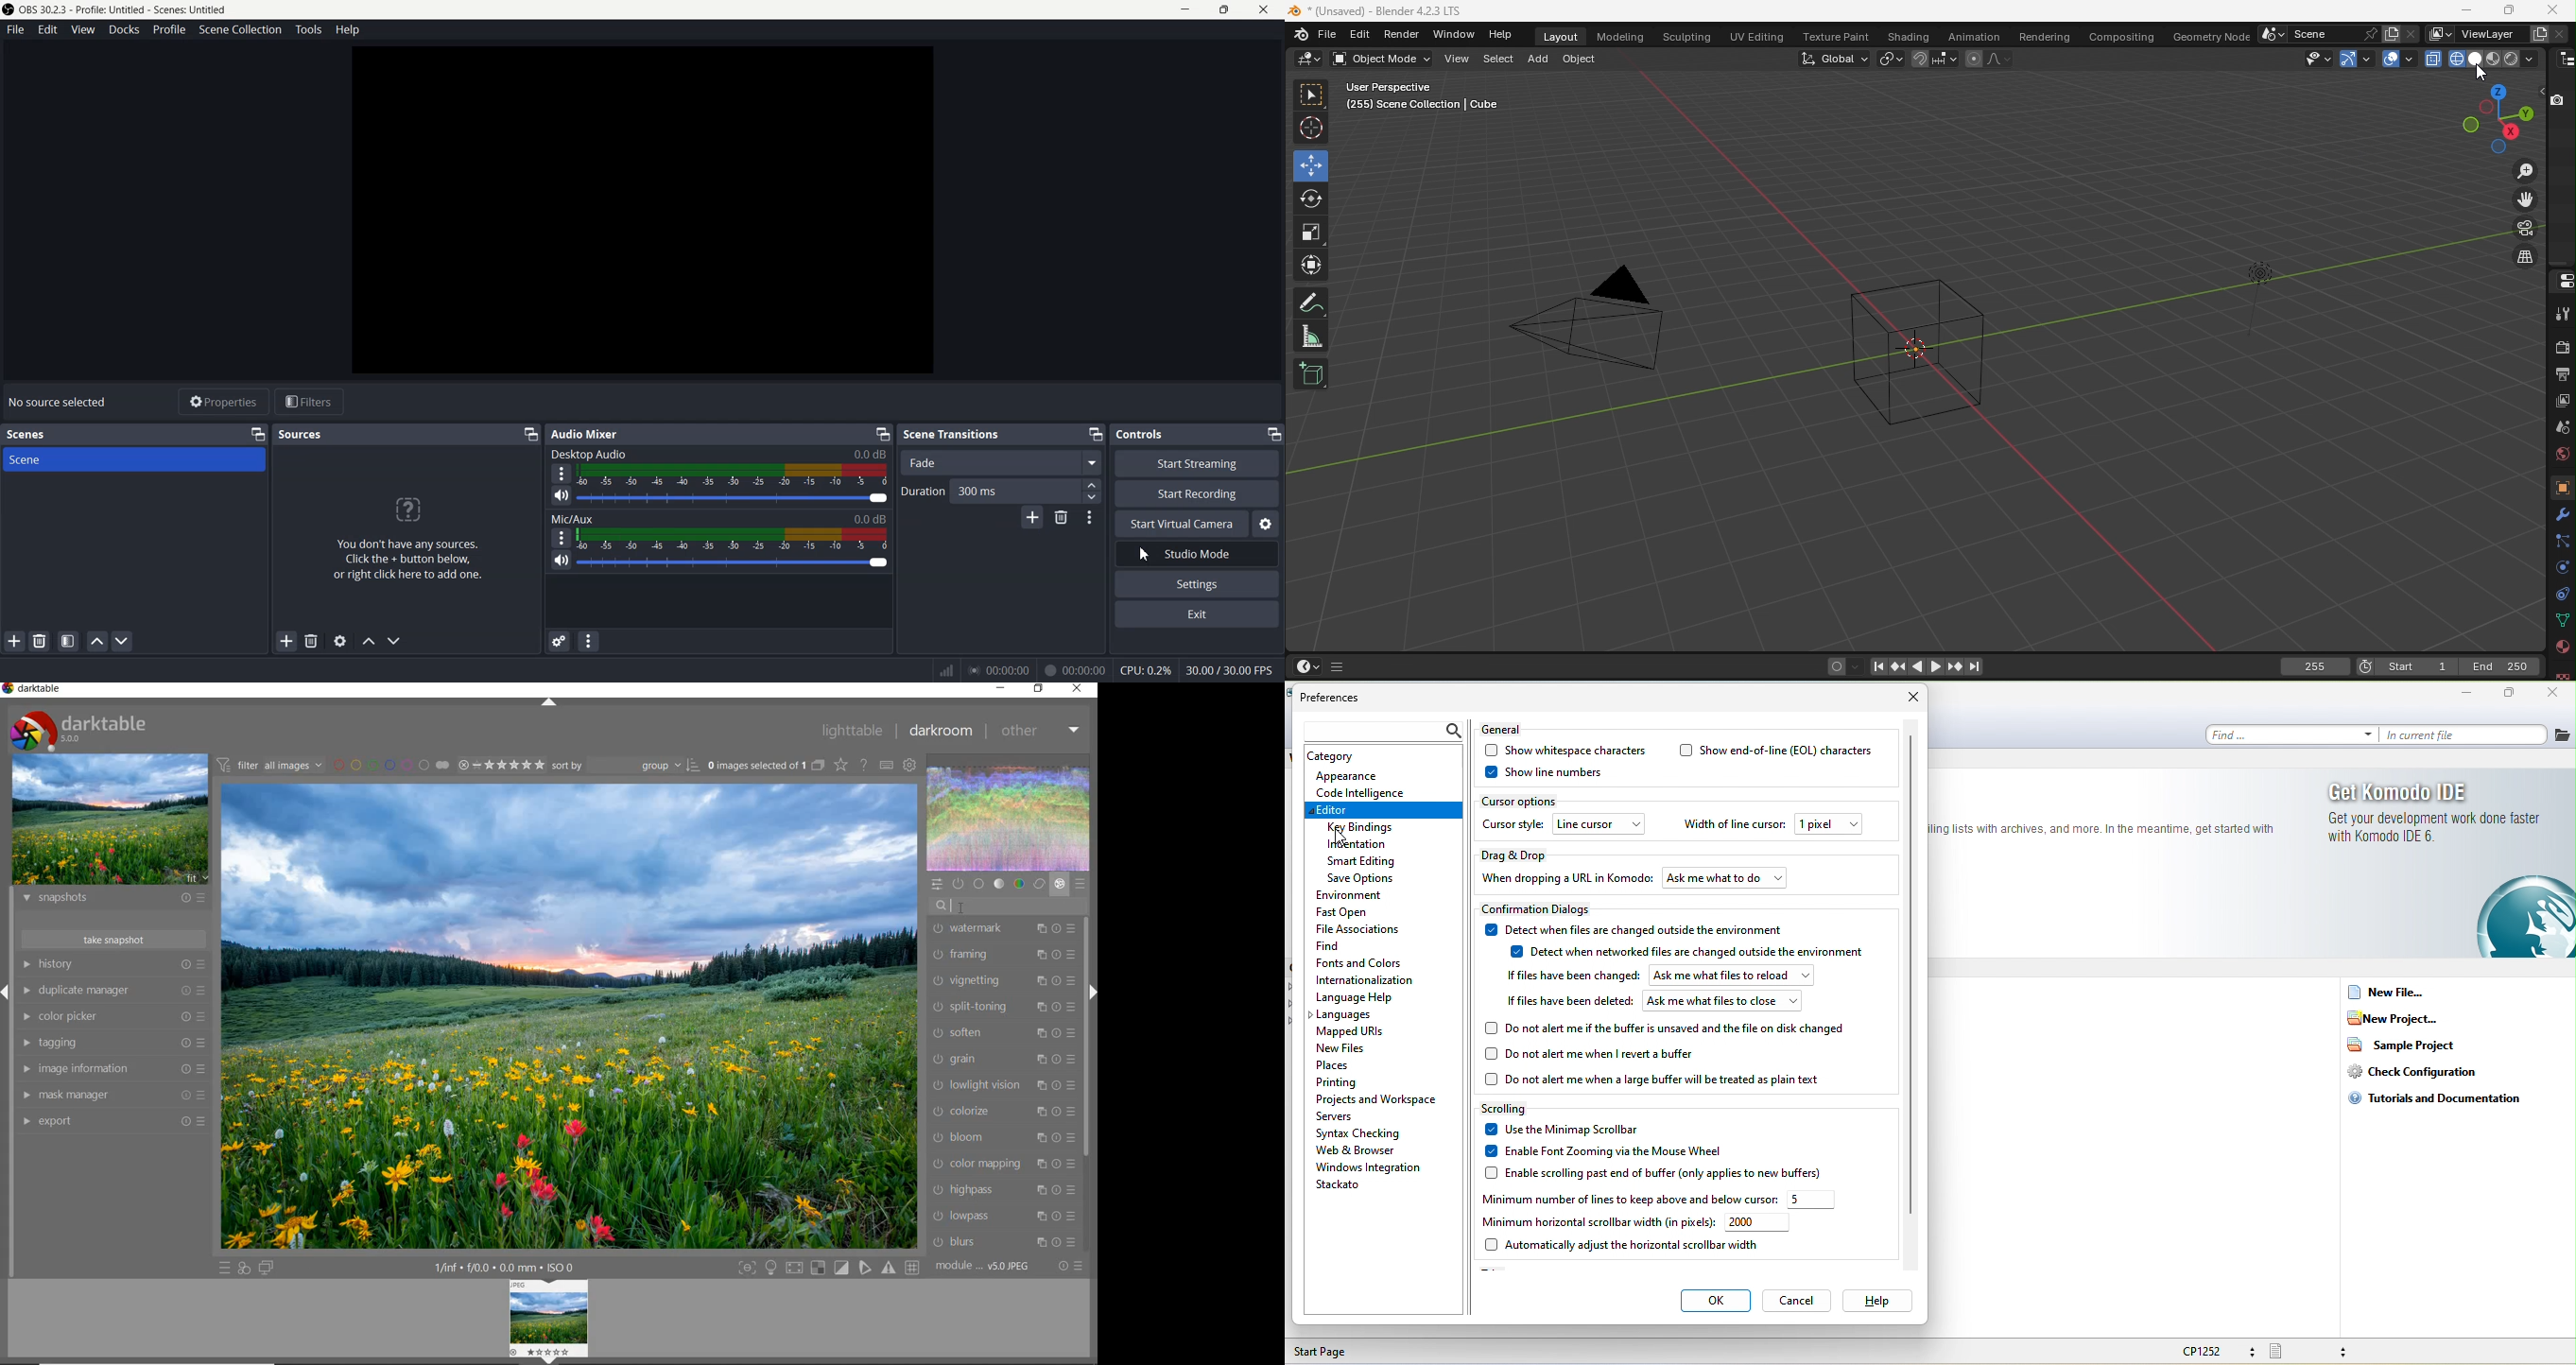 This screenshot has width=2576, height=1372. What do you see at coordinates (40, 640) in the screenshot?
I see `Remove selected batch` at bounding box center [40, 640].